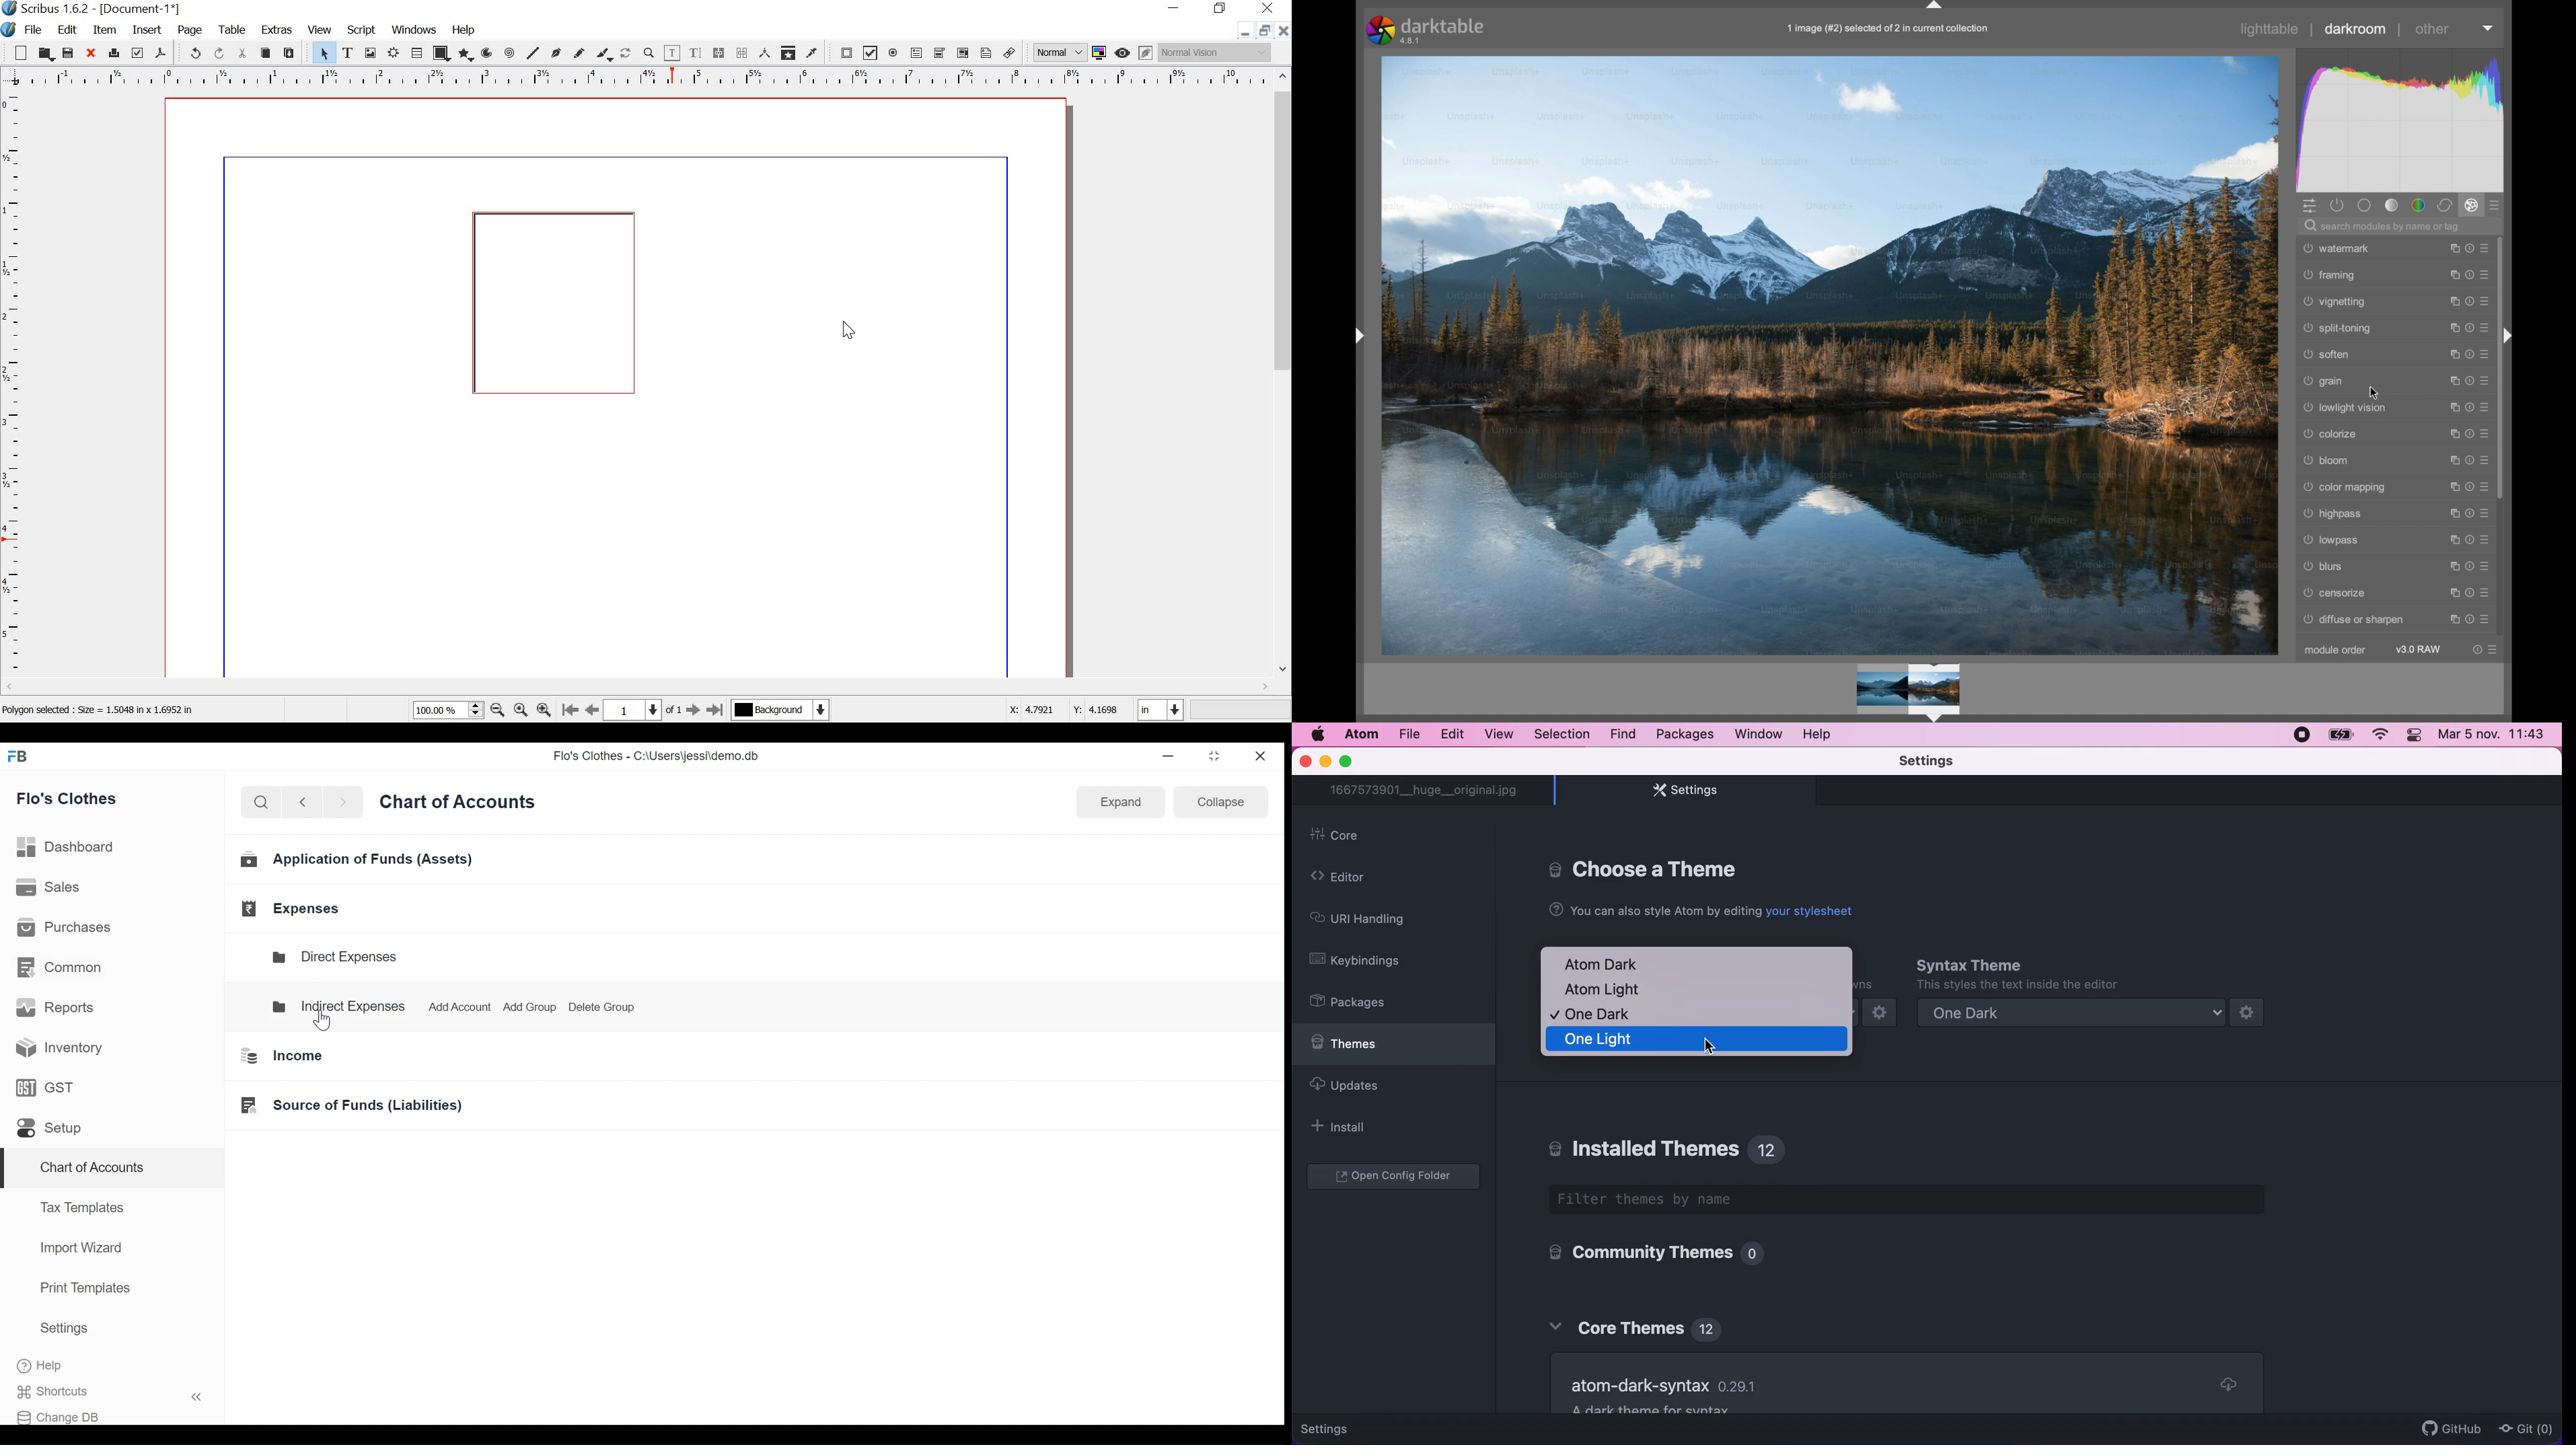 The width and height of the screenshot is (2576, 1456). I want to click on Add Group, so click(527, 1007).